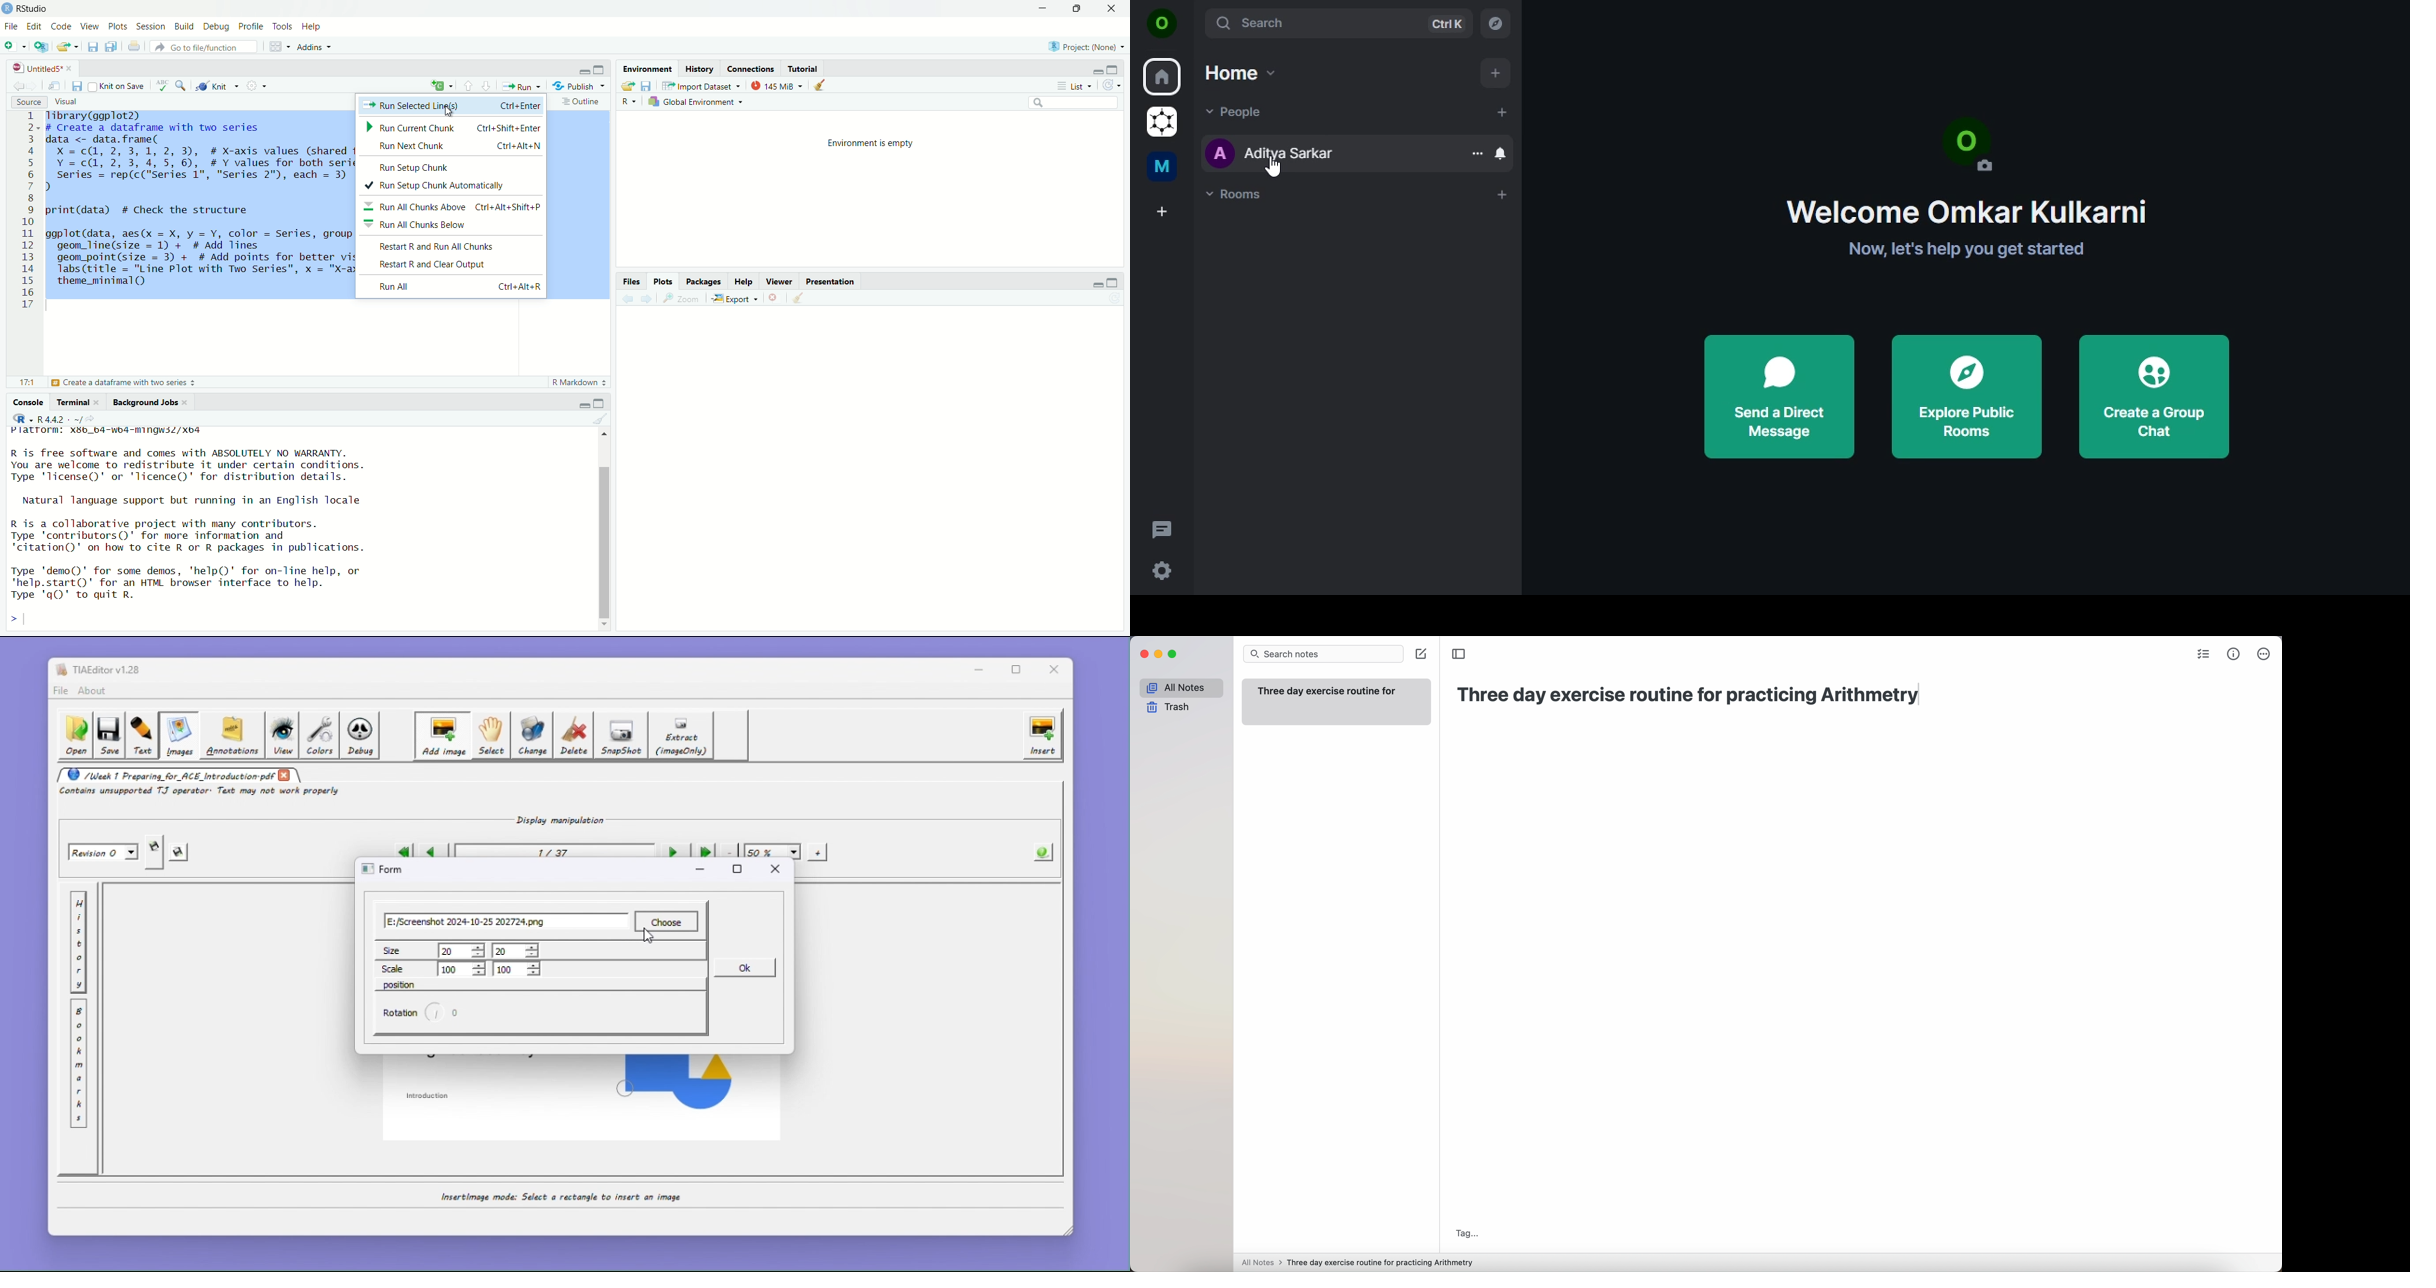 The height and width of the screenshot is (1288, 2436). What do you see at coordinates (1086, 48) in the screenshot?
I see `Project Name` at bounding box center [1086, 48].